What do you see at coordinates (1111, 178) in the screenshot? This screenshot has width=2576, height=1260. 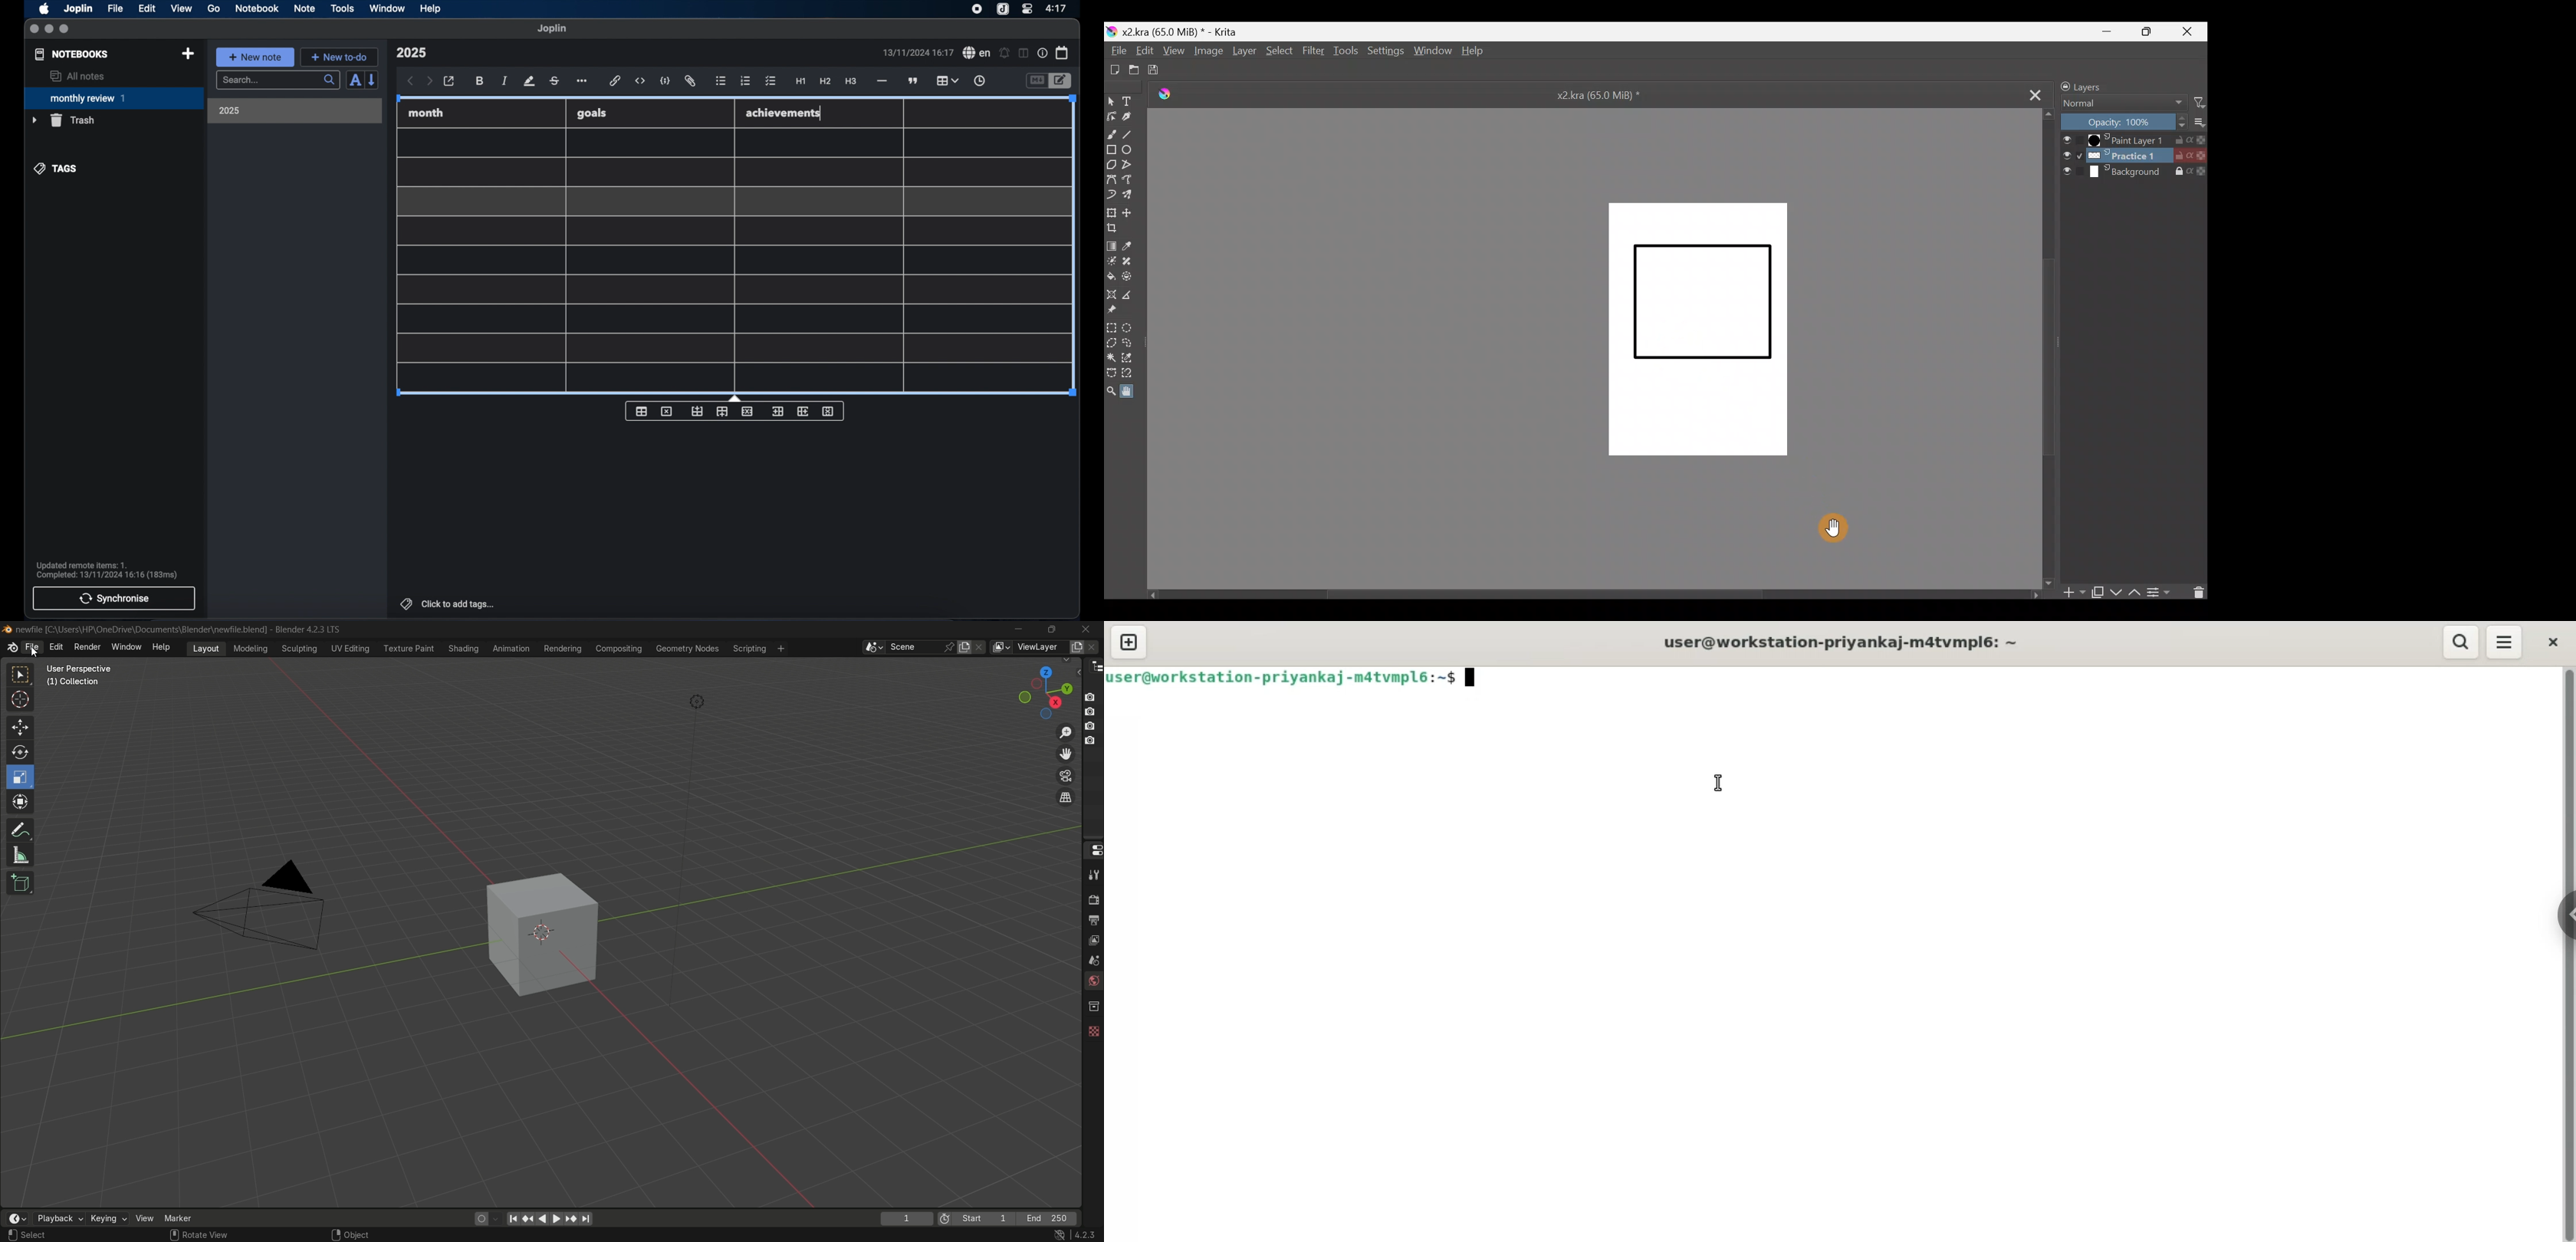 I see `Bezier curve tool` at bounding box center [1111, 178].